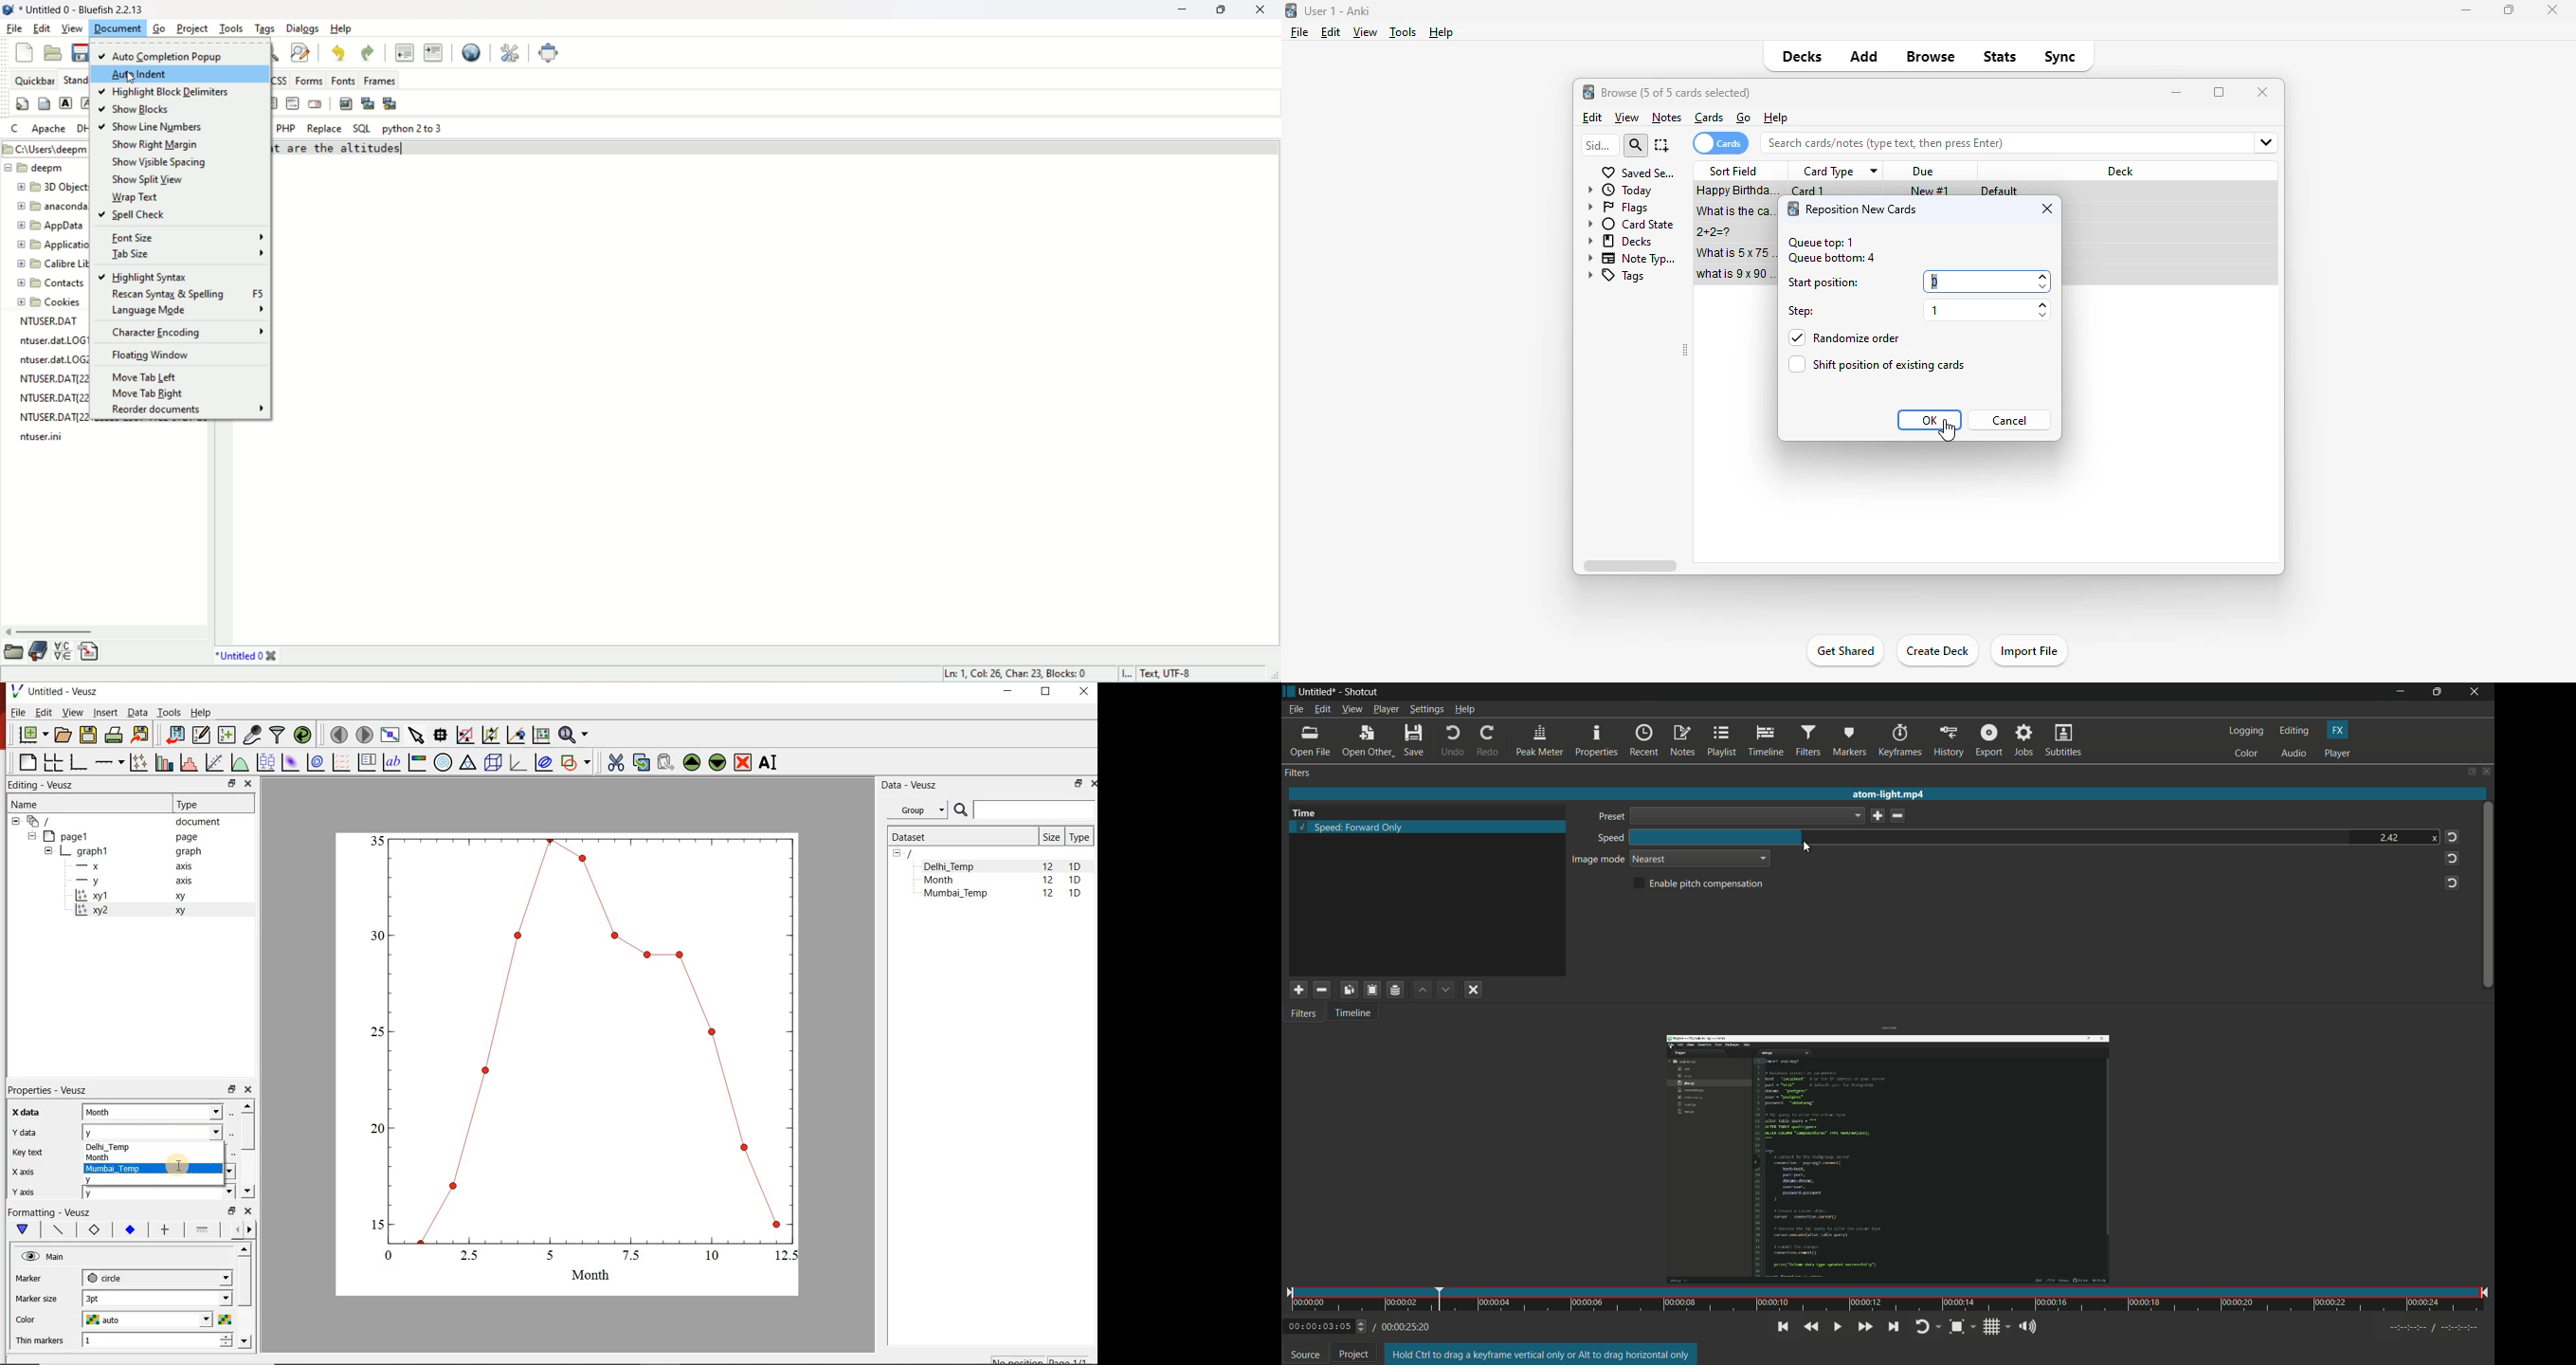 The width and height of the screenshot is (2576, 1372). I want to click on save, so click(1415, 741).